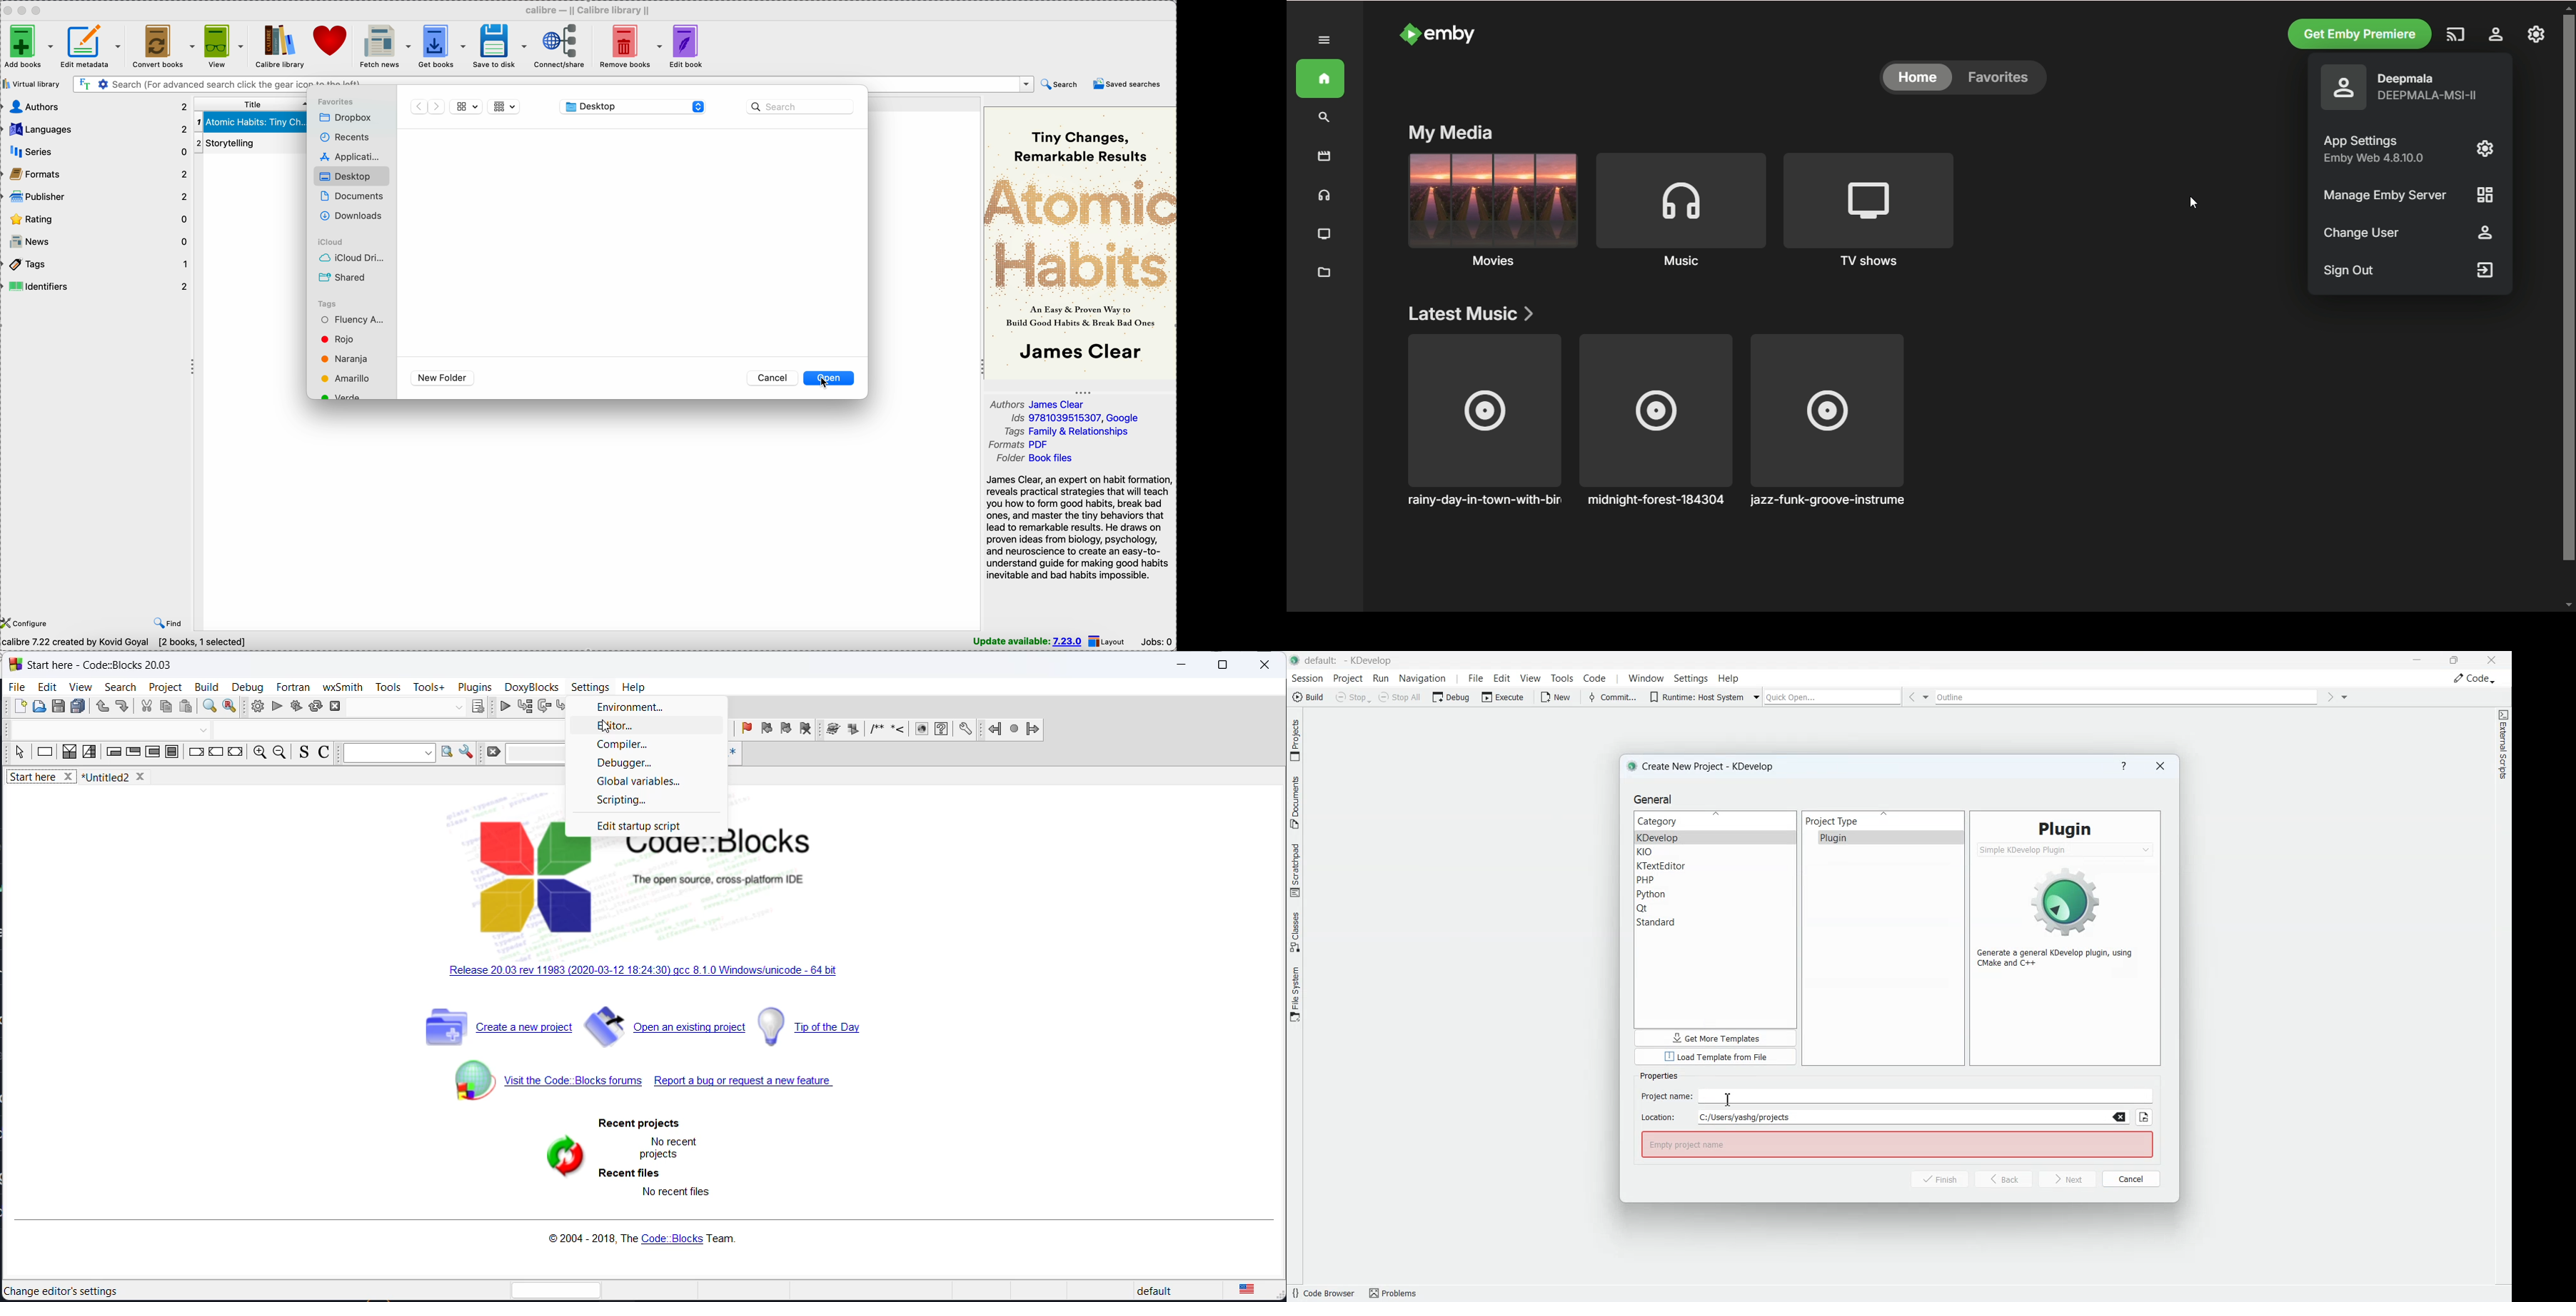 The width and height of the screenshot is (2576, 1316). Describe the element at coordinates (97, 242) in the screenshot. I see `news` at that location.